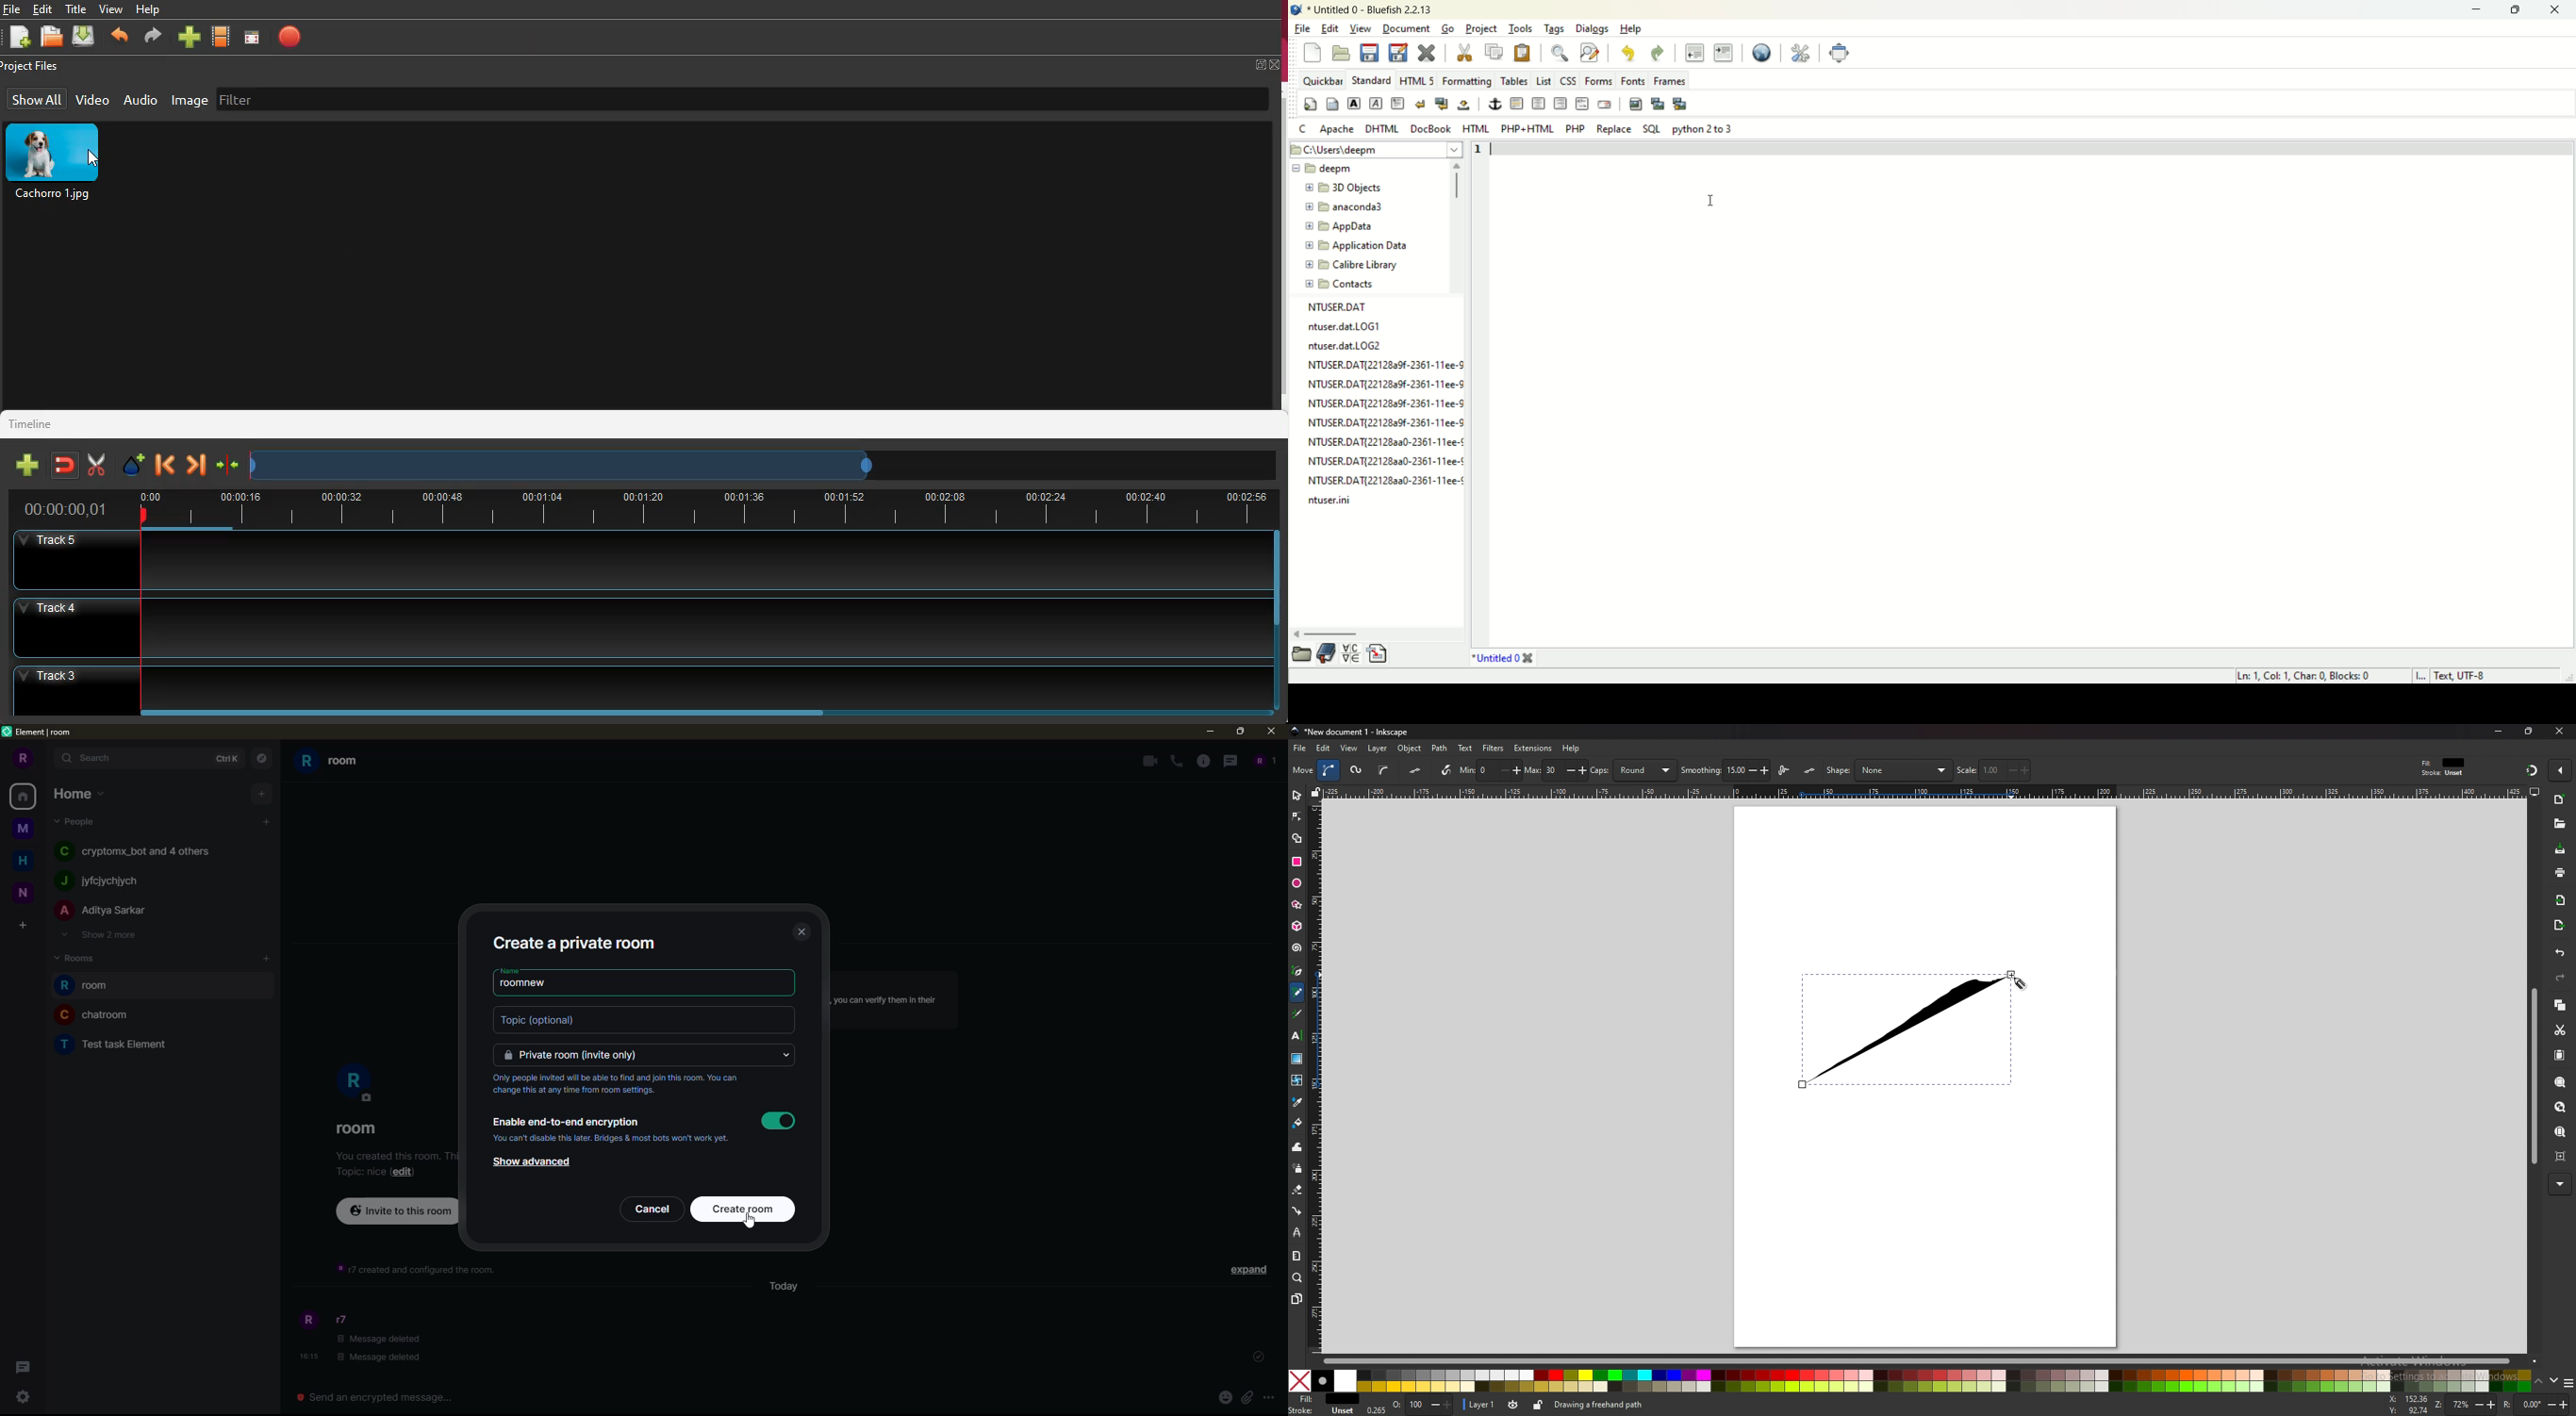  I want to click on logo, so click(1298, 9).